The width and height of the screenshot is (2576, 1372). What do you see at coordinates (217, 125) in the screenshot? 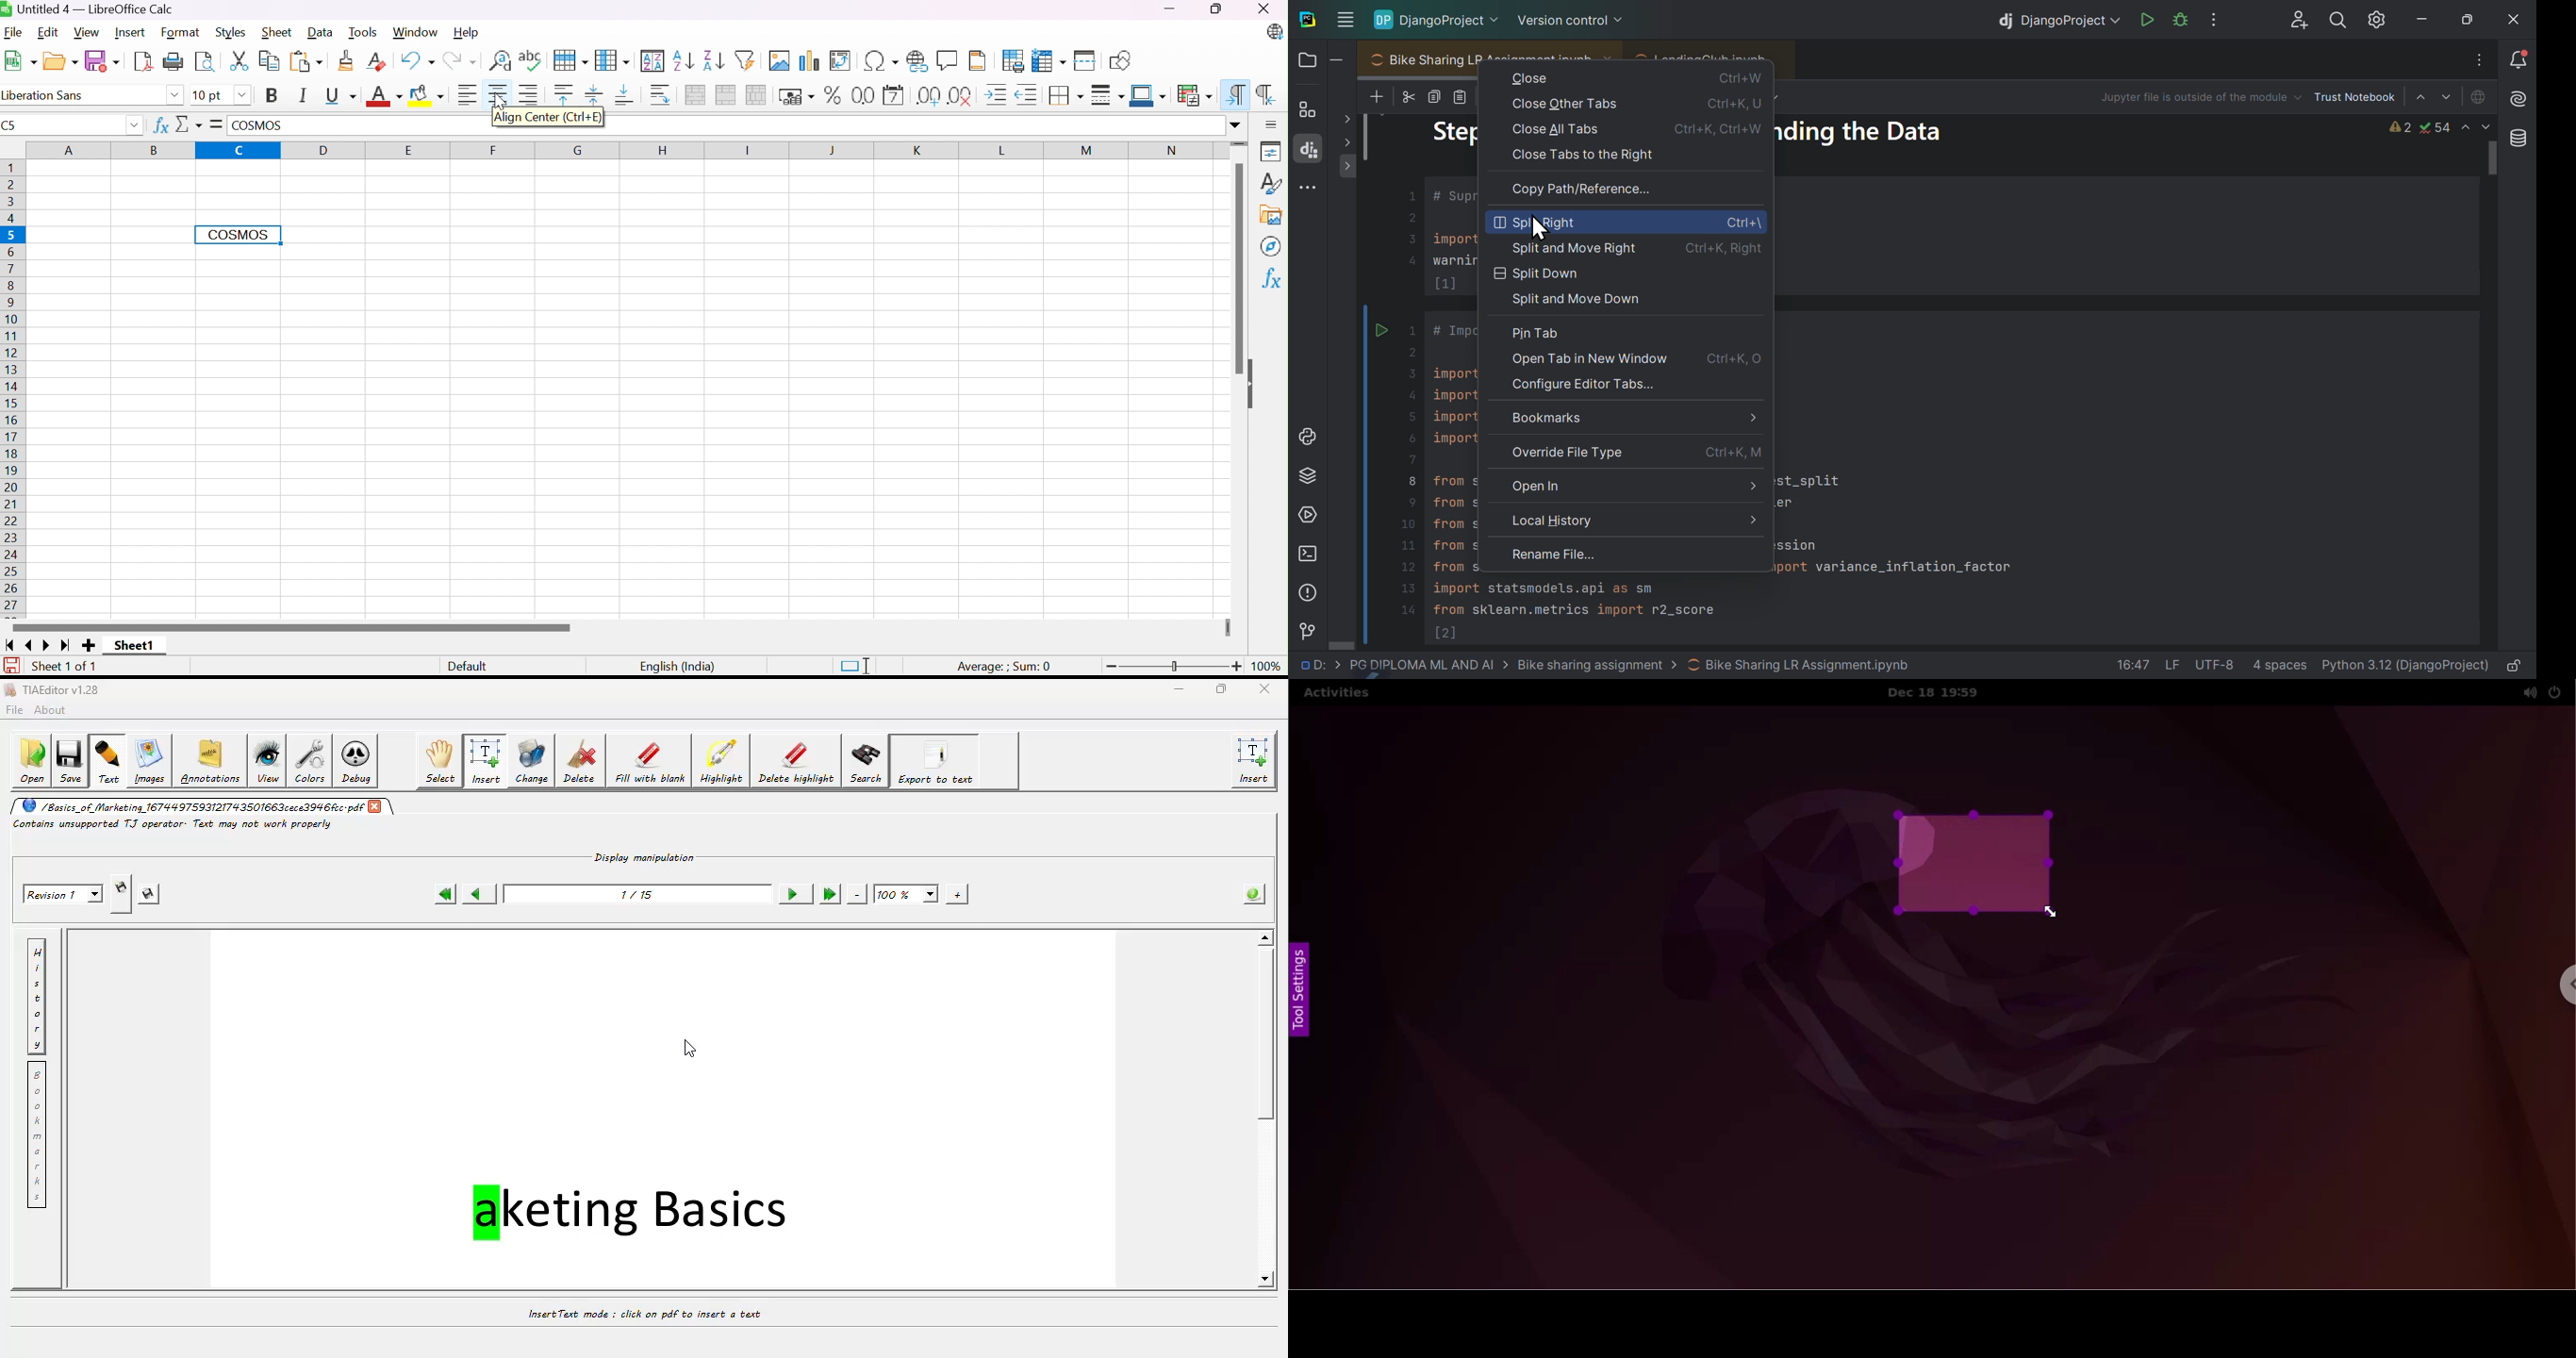
I see `Formula` at bounding box center [217, 125].